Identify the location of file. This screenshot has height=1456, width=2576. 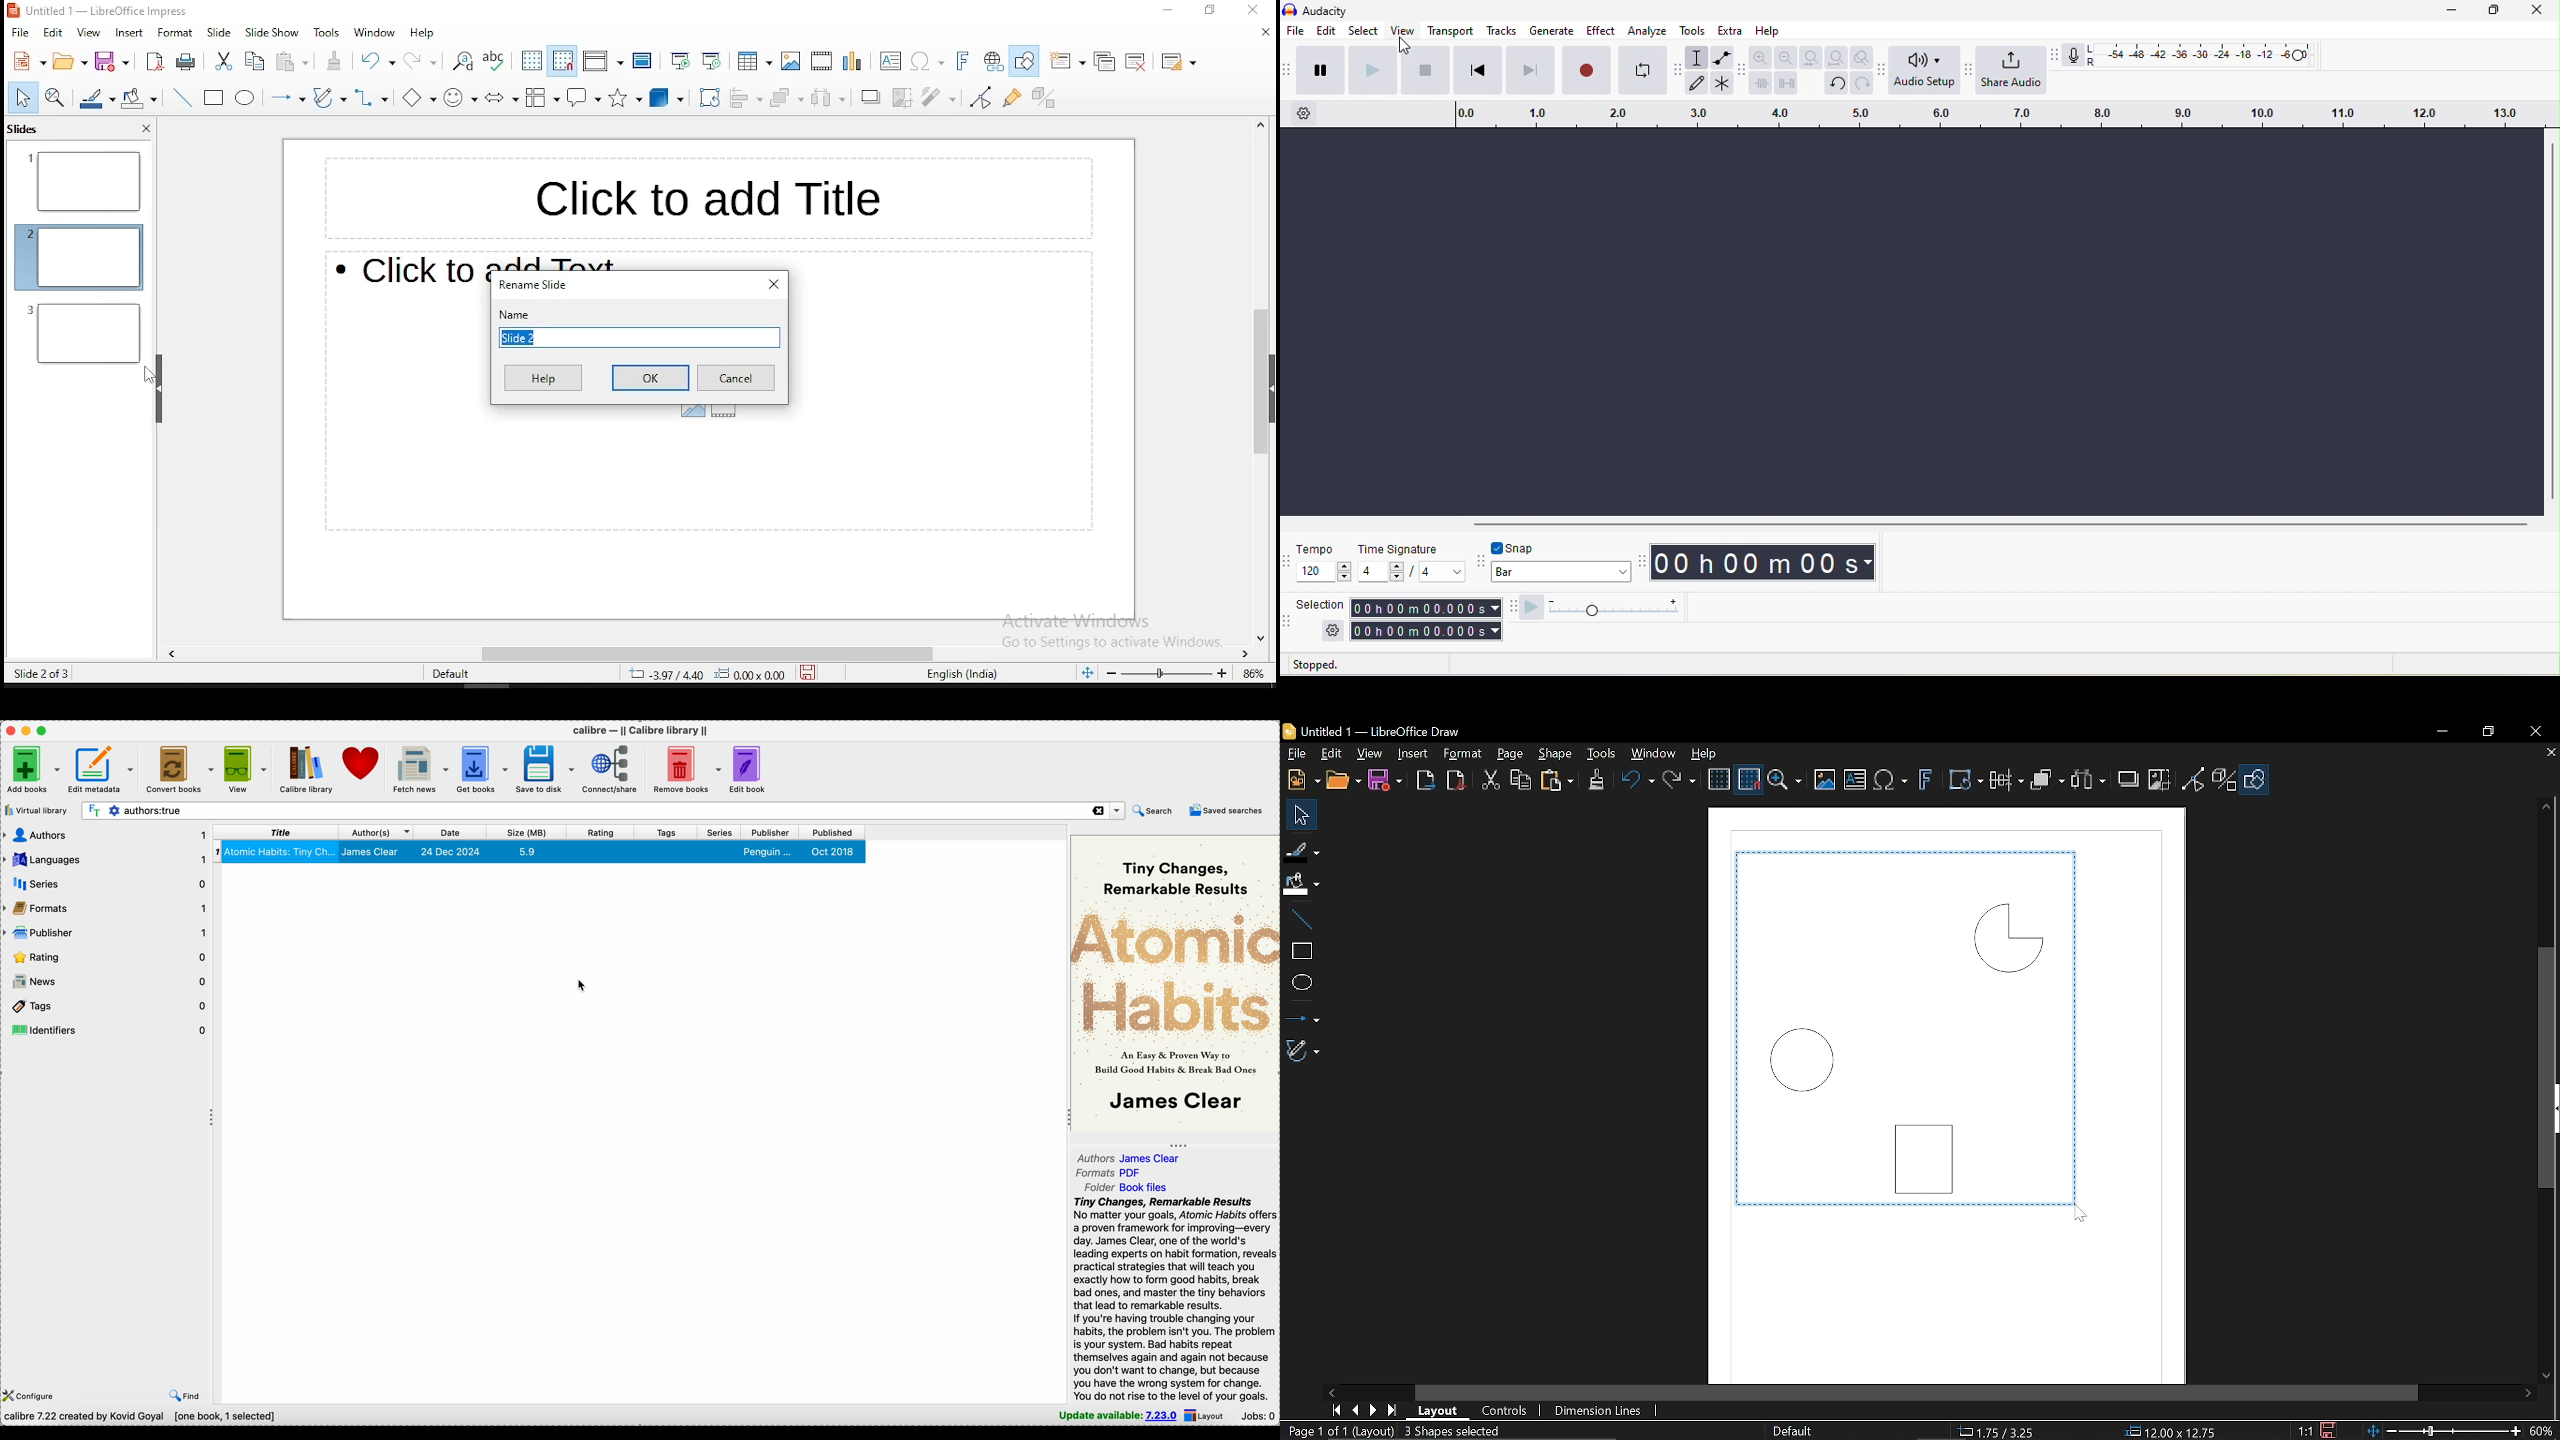
(1296, 30).